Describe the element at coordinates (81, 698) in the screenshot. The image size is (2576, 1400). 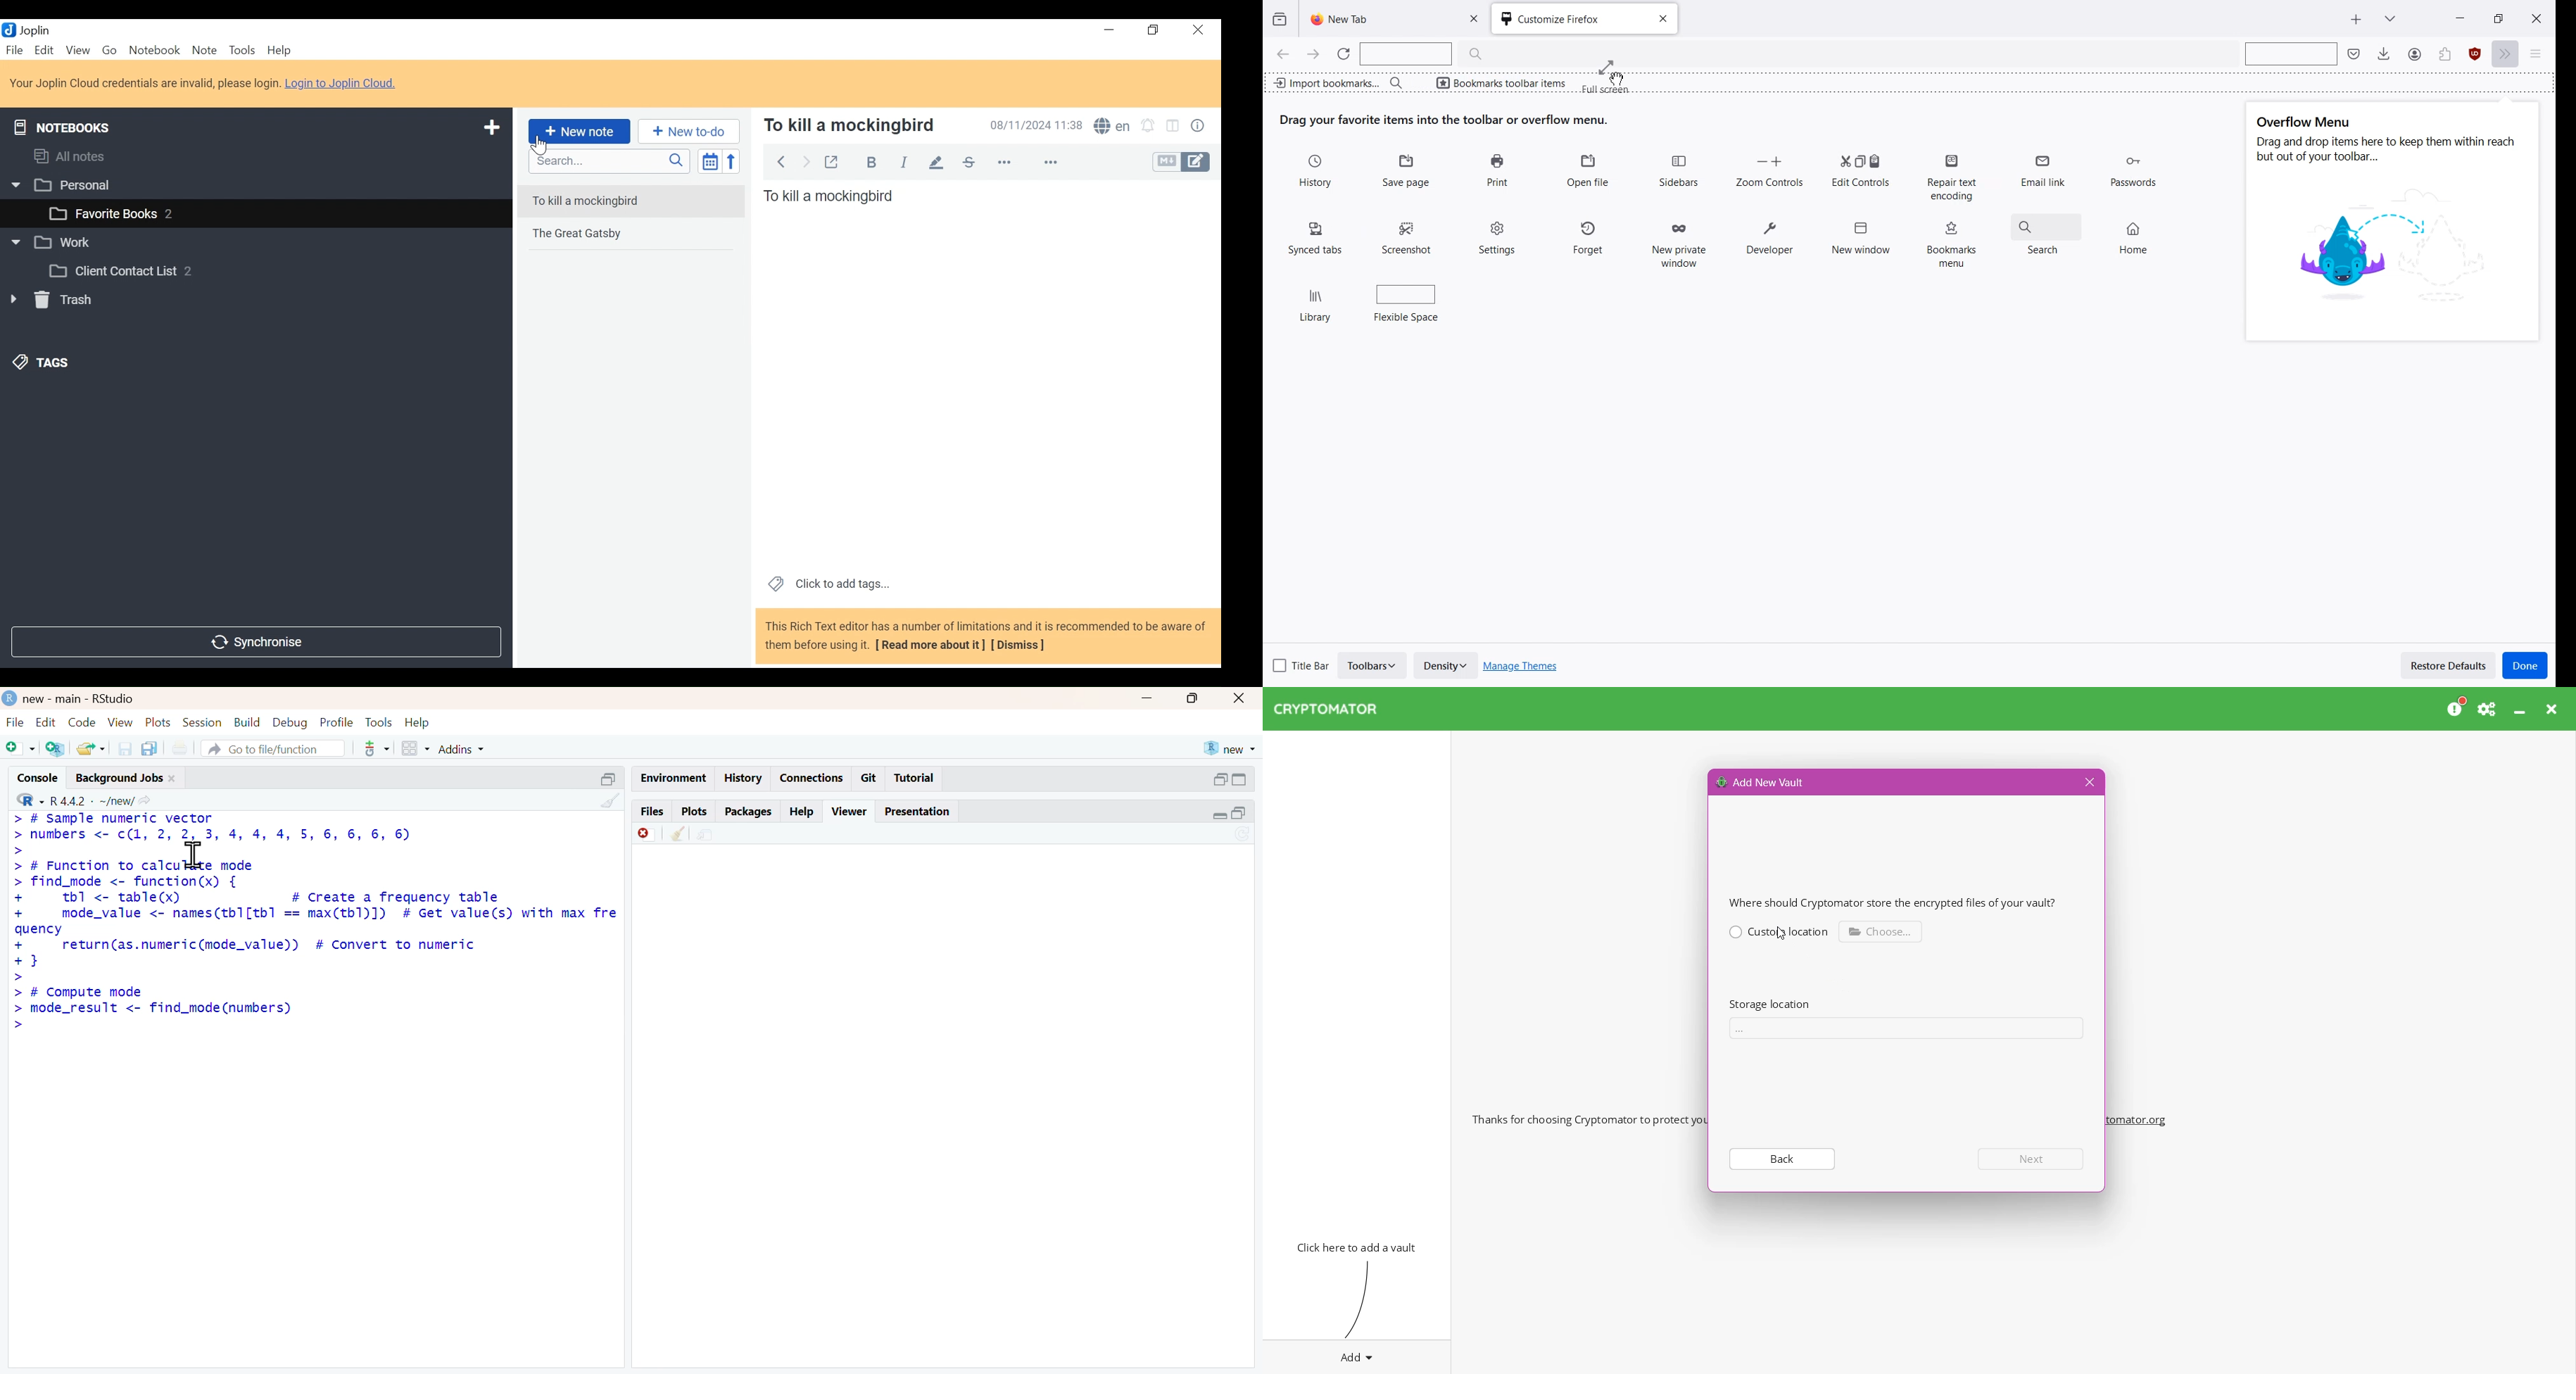
I see `new - main - RStudio` at that location.